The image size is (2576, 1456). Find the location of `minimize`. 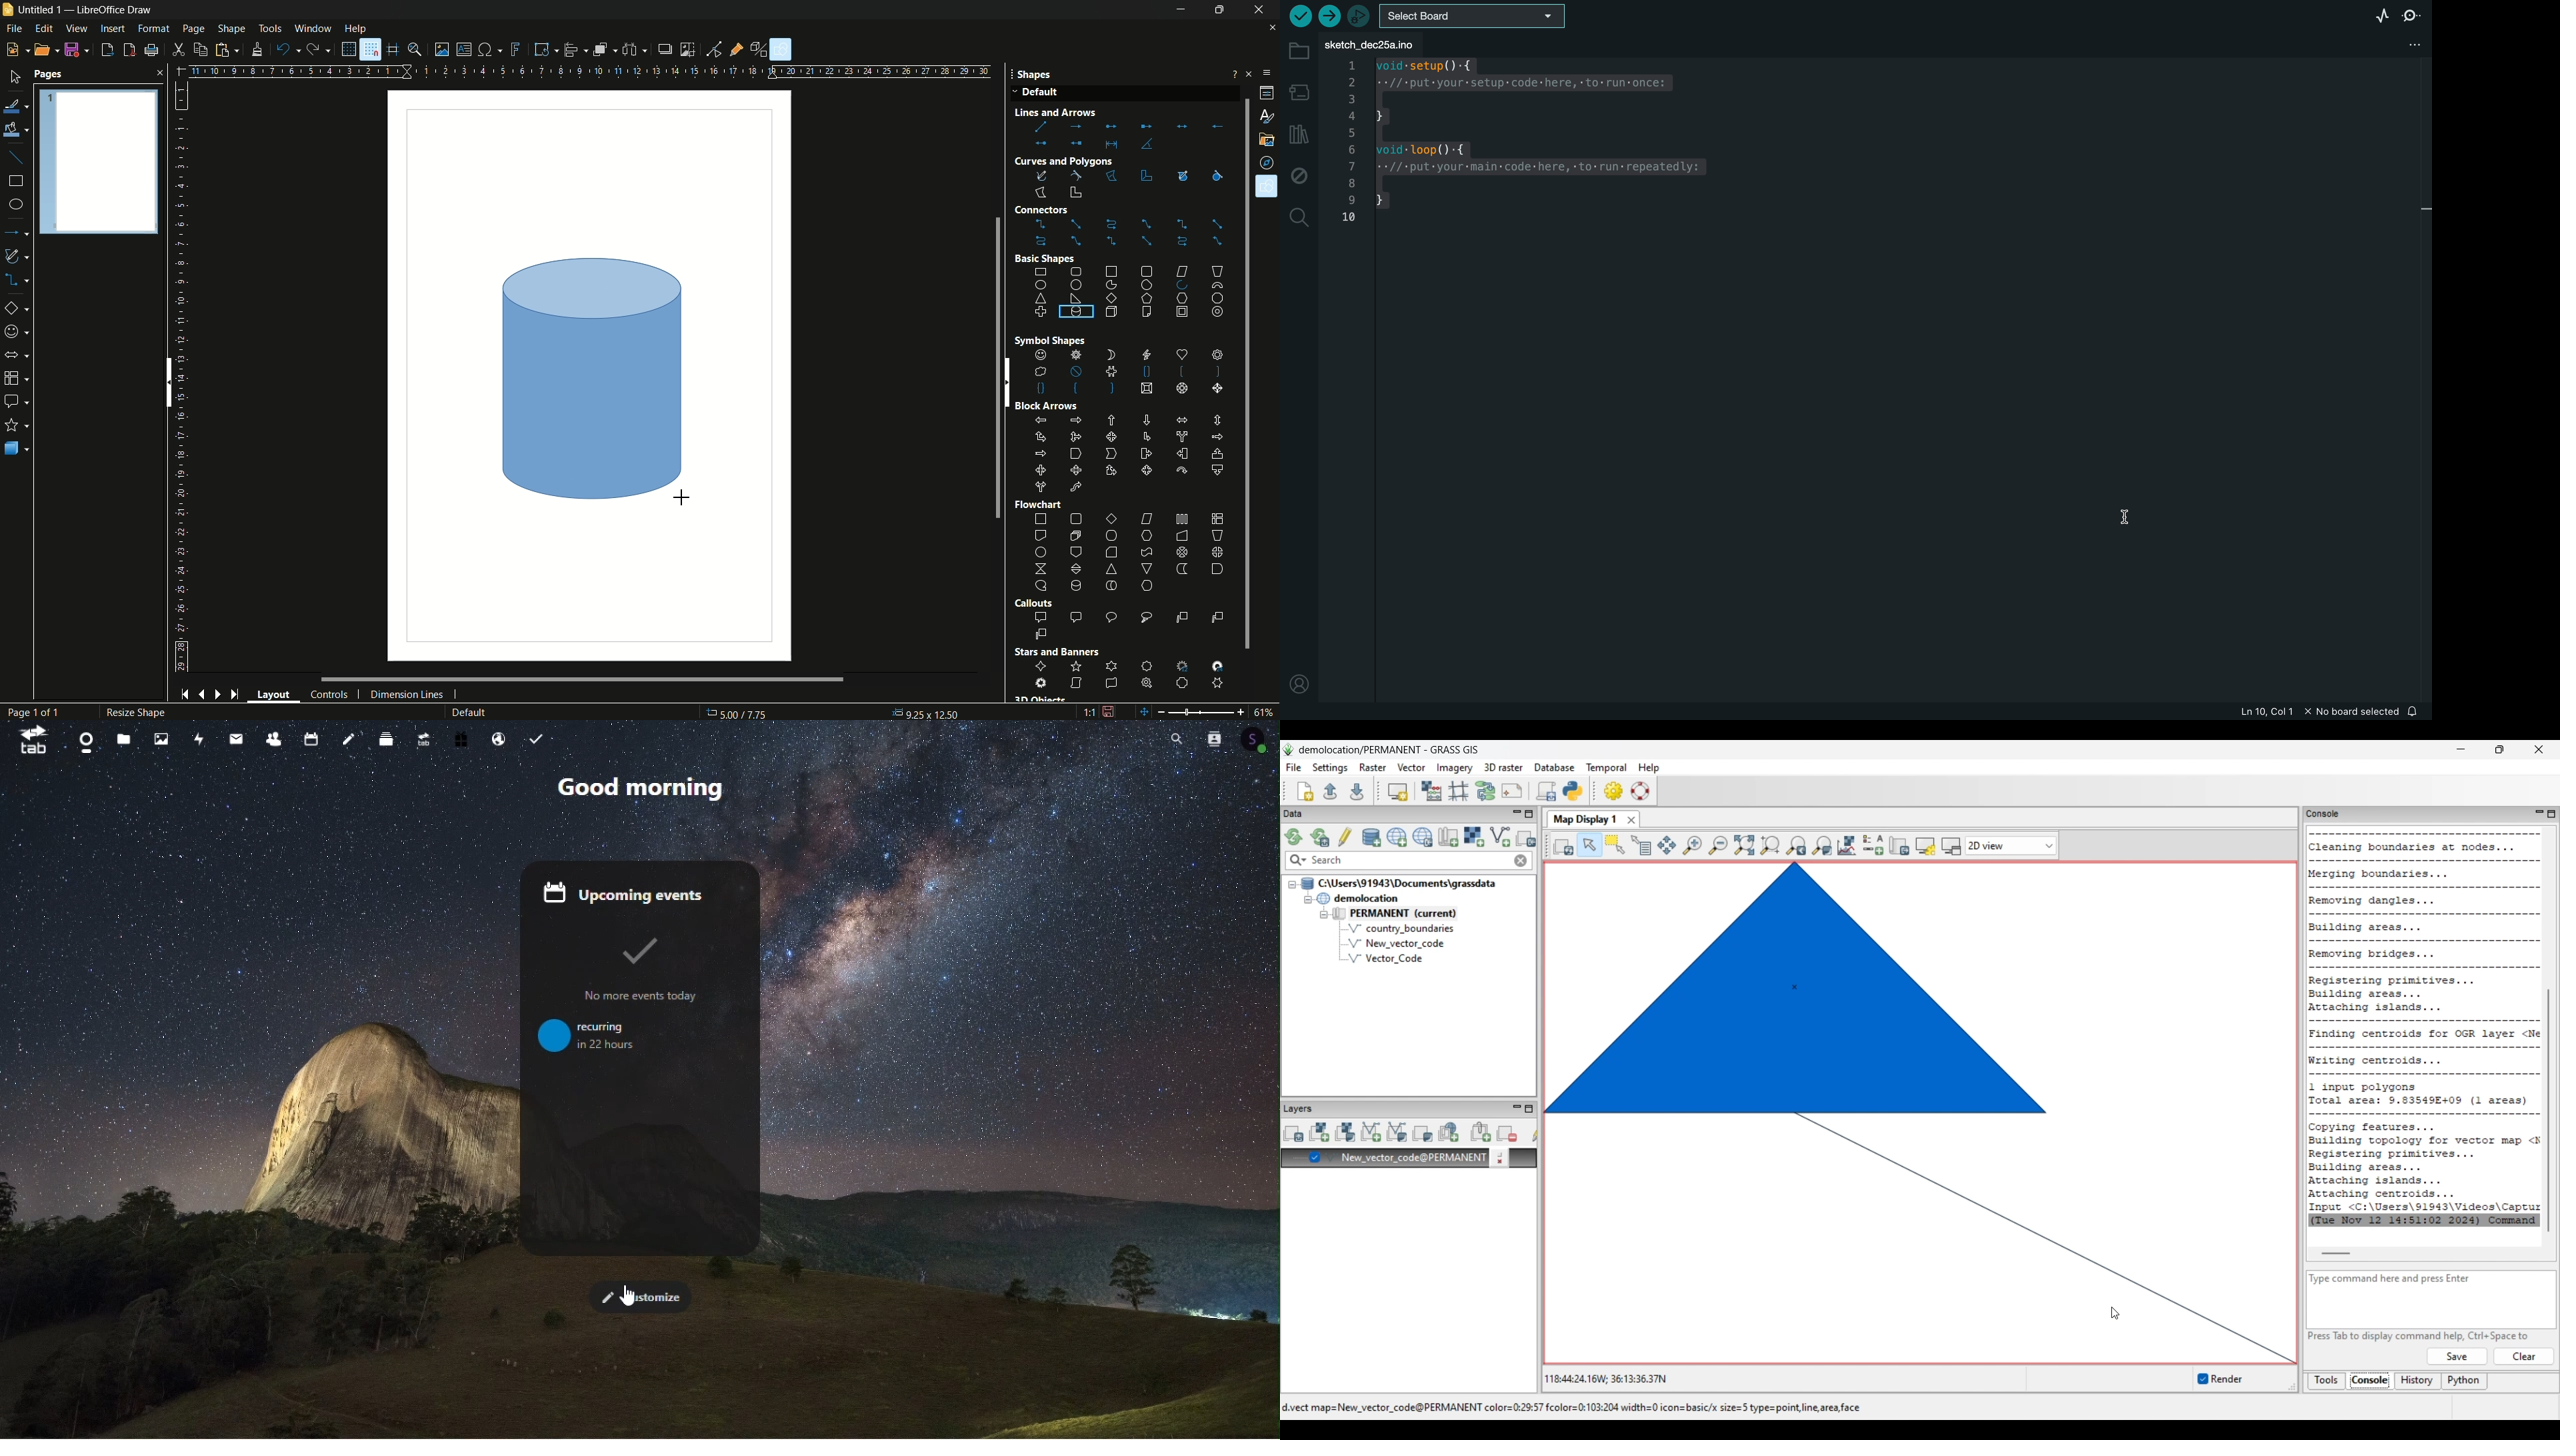

minimize is located at coordinates (1181, 11).